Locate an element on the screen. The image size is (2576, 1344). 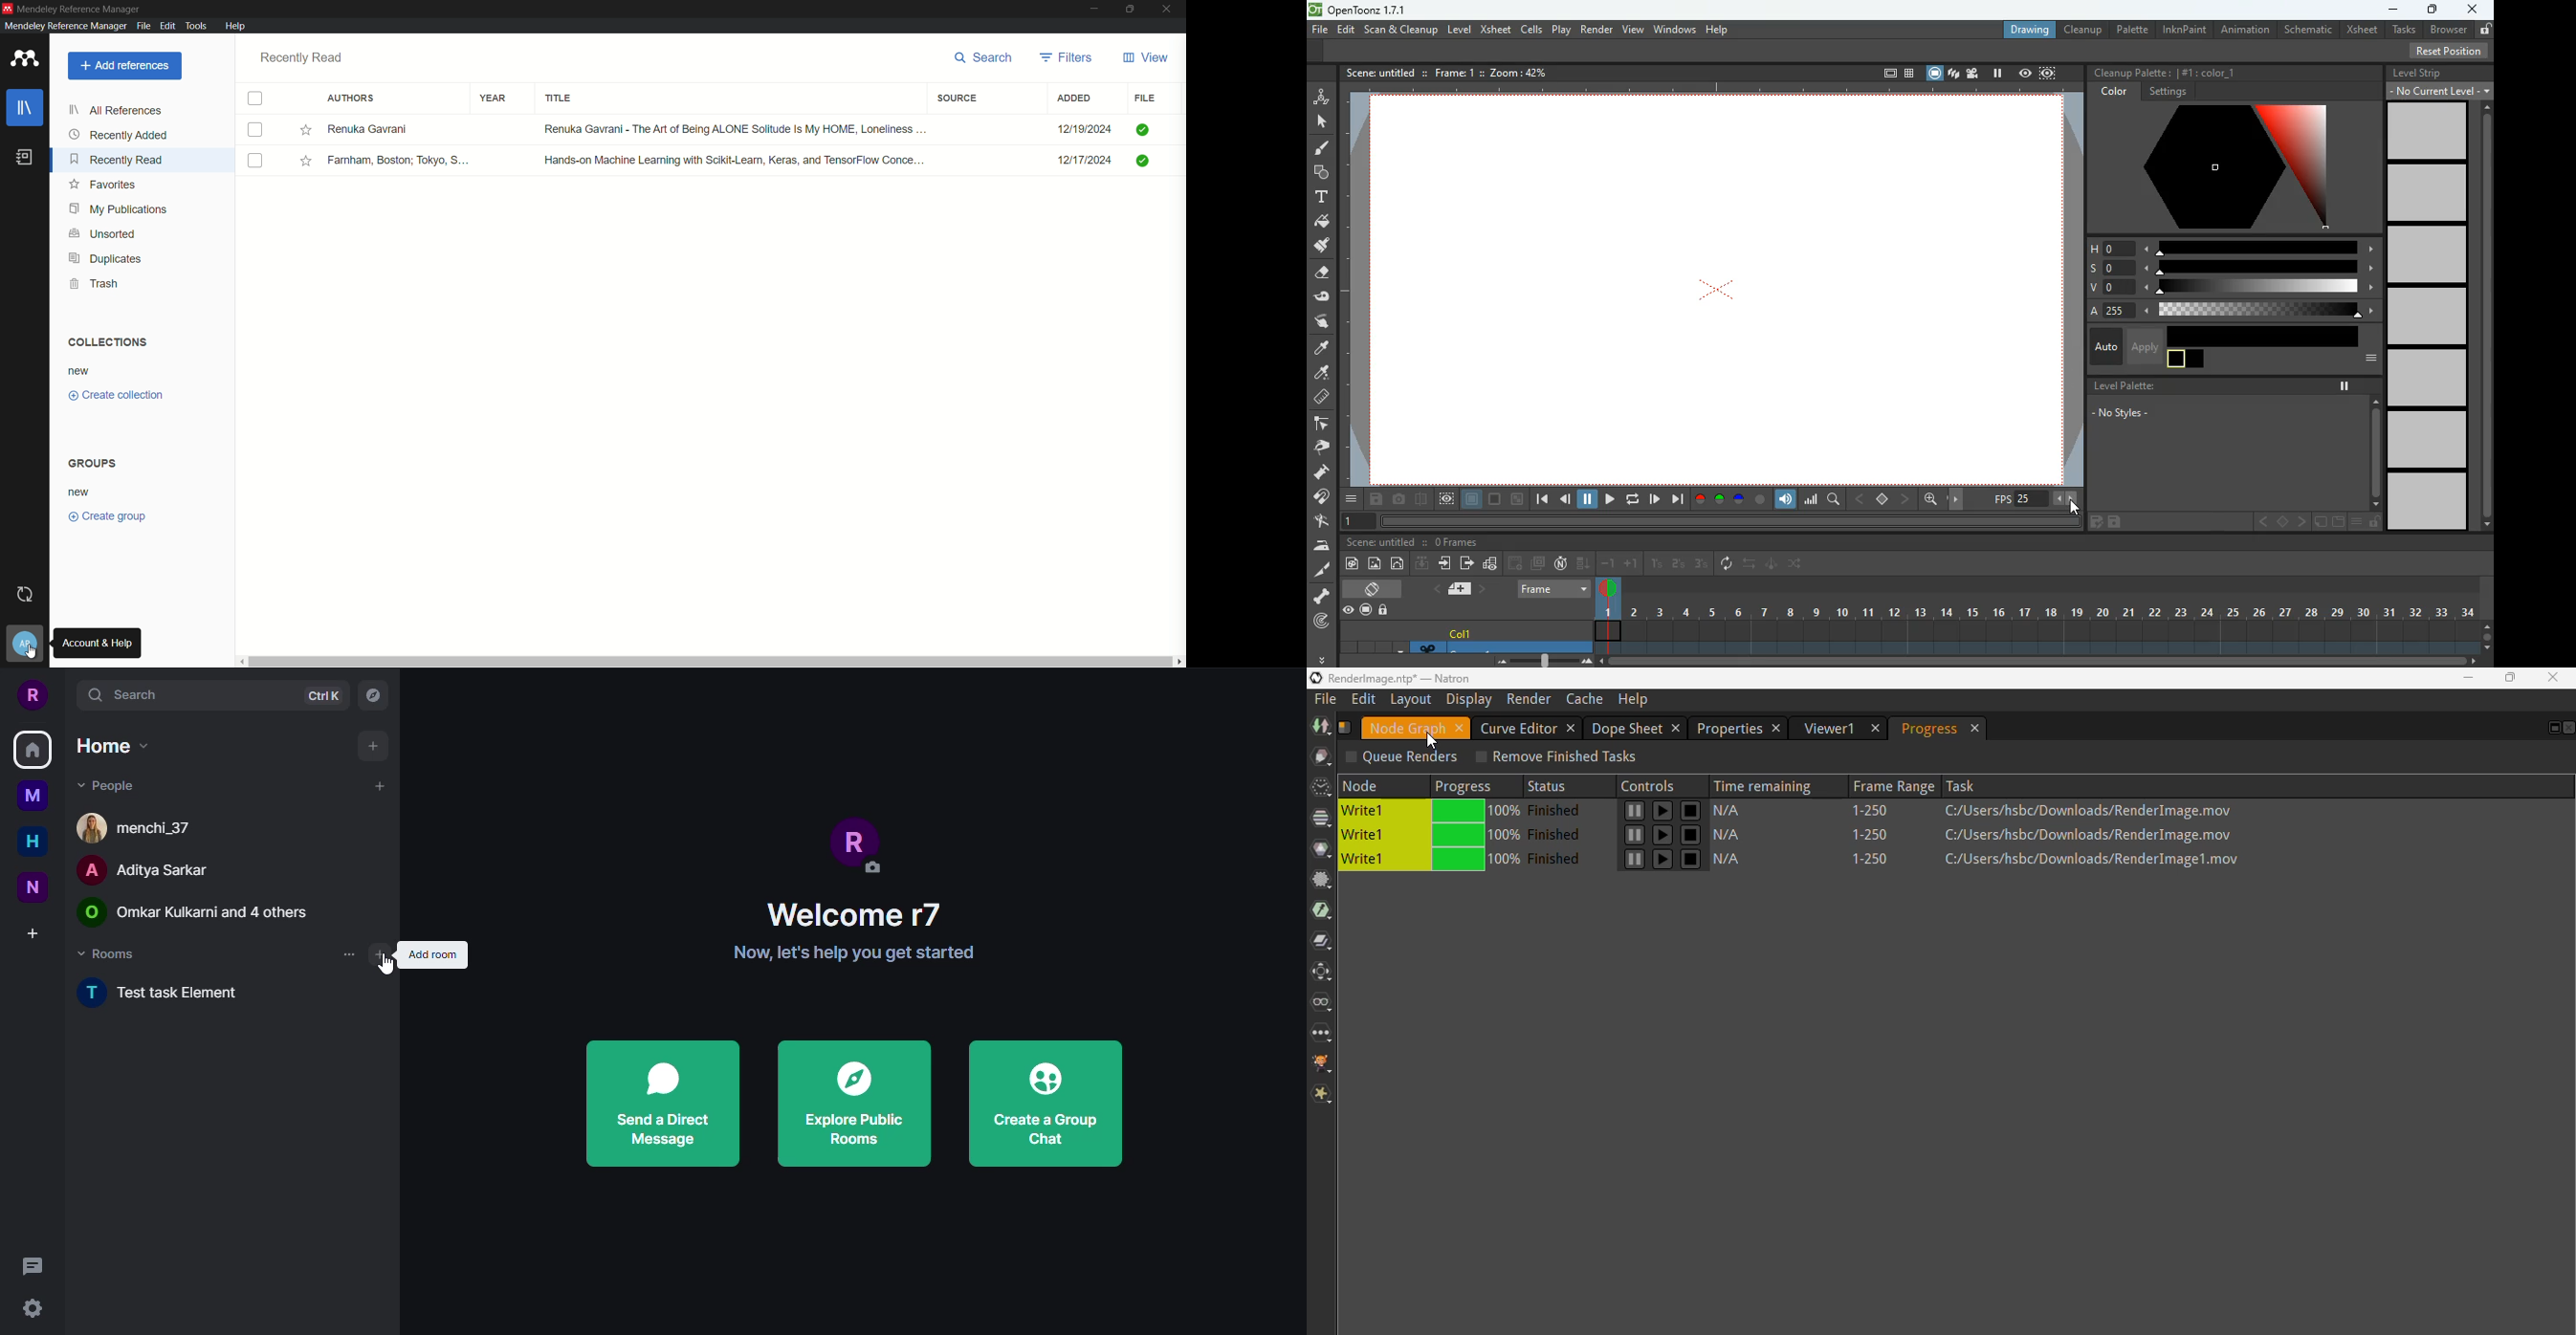
ctrlK is located at coordinates (322, 697).